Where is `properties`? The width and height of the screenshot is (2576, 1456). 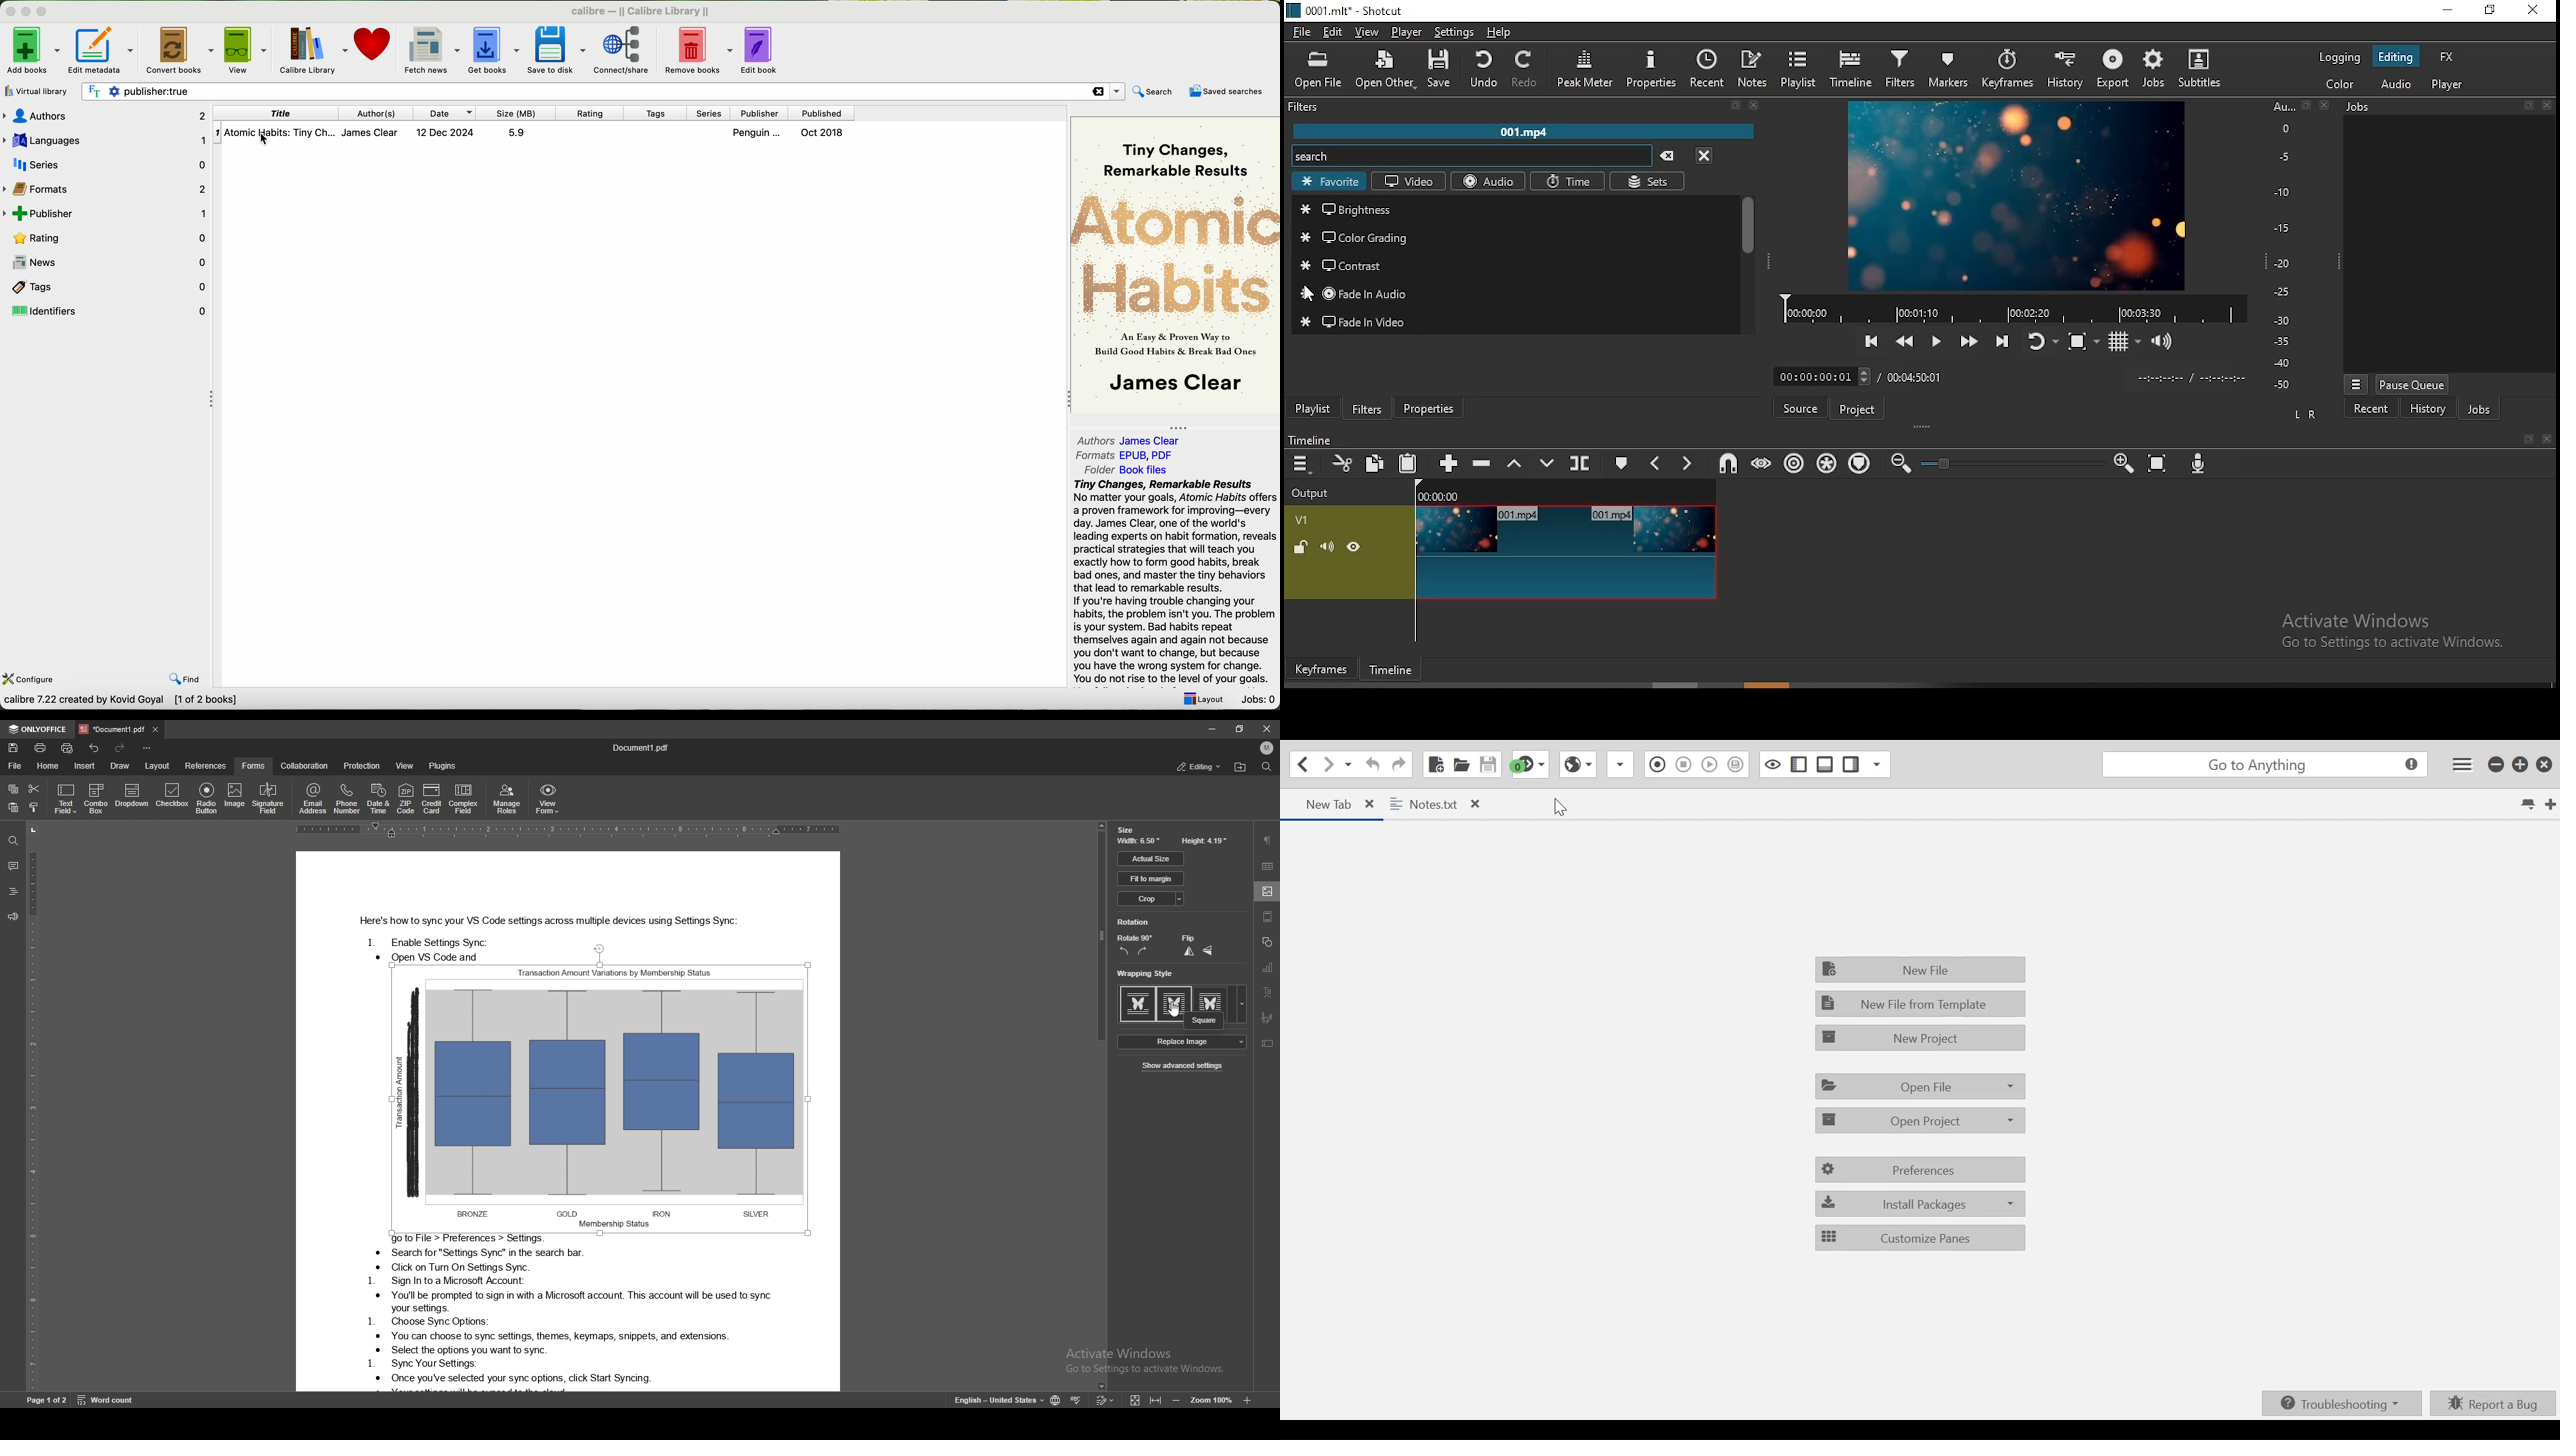
properties is located at coordinates (1430, 409).